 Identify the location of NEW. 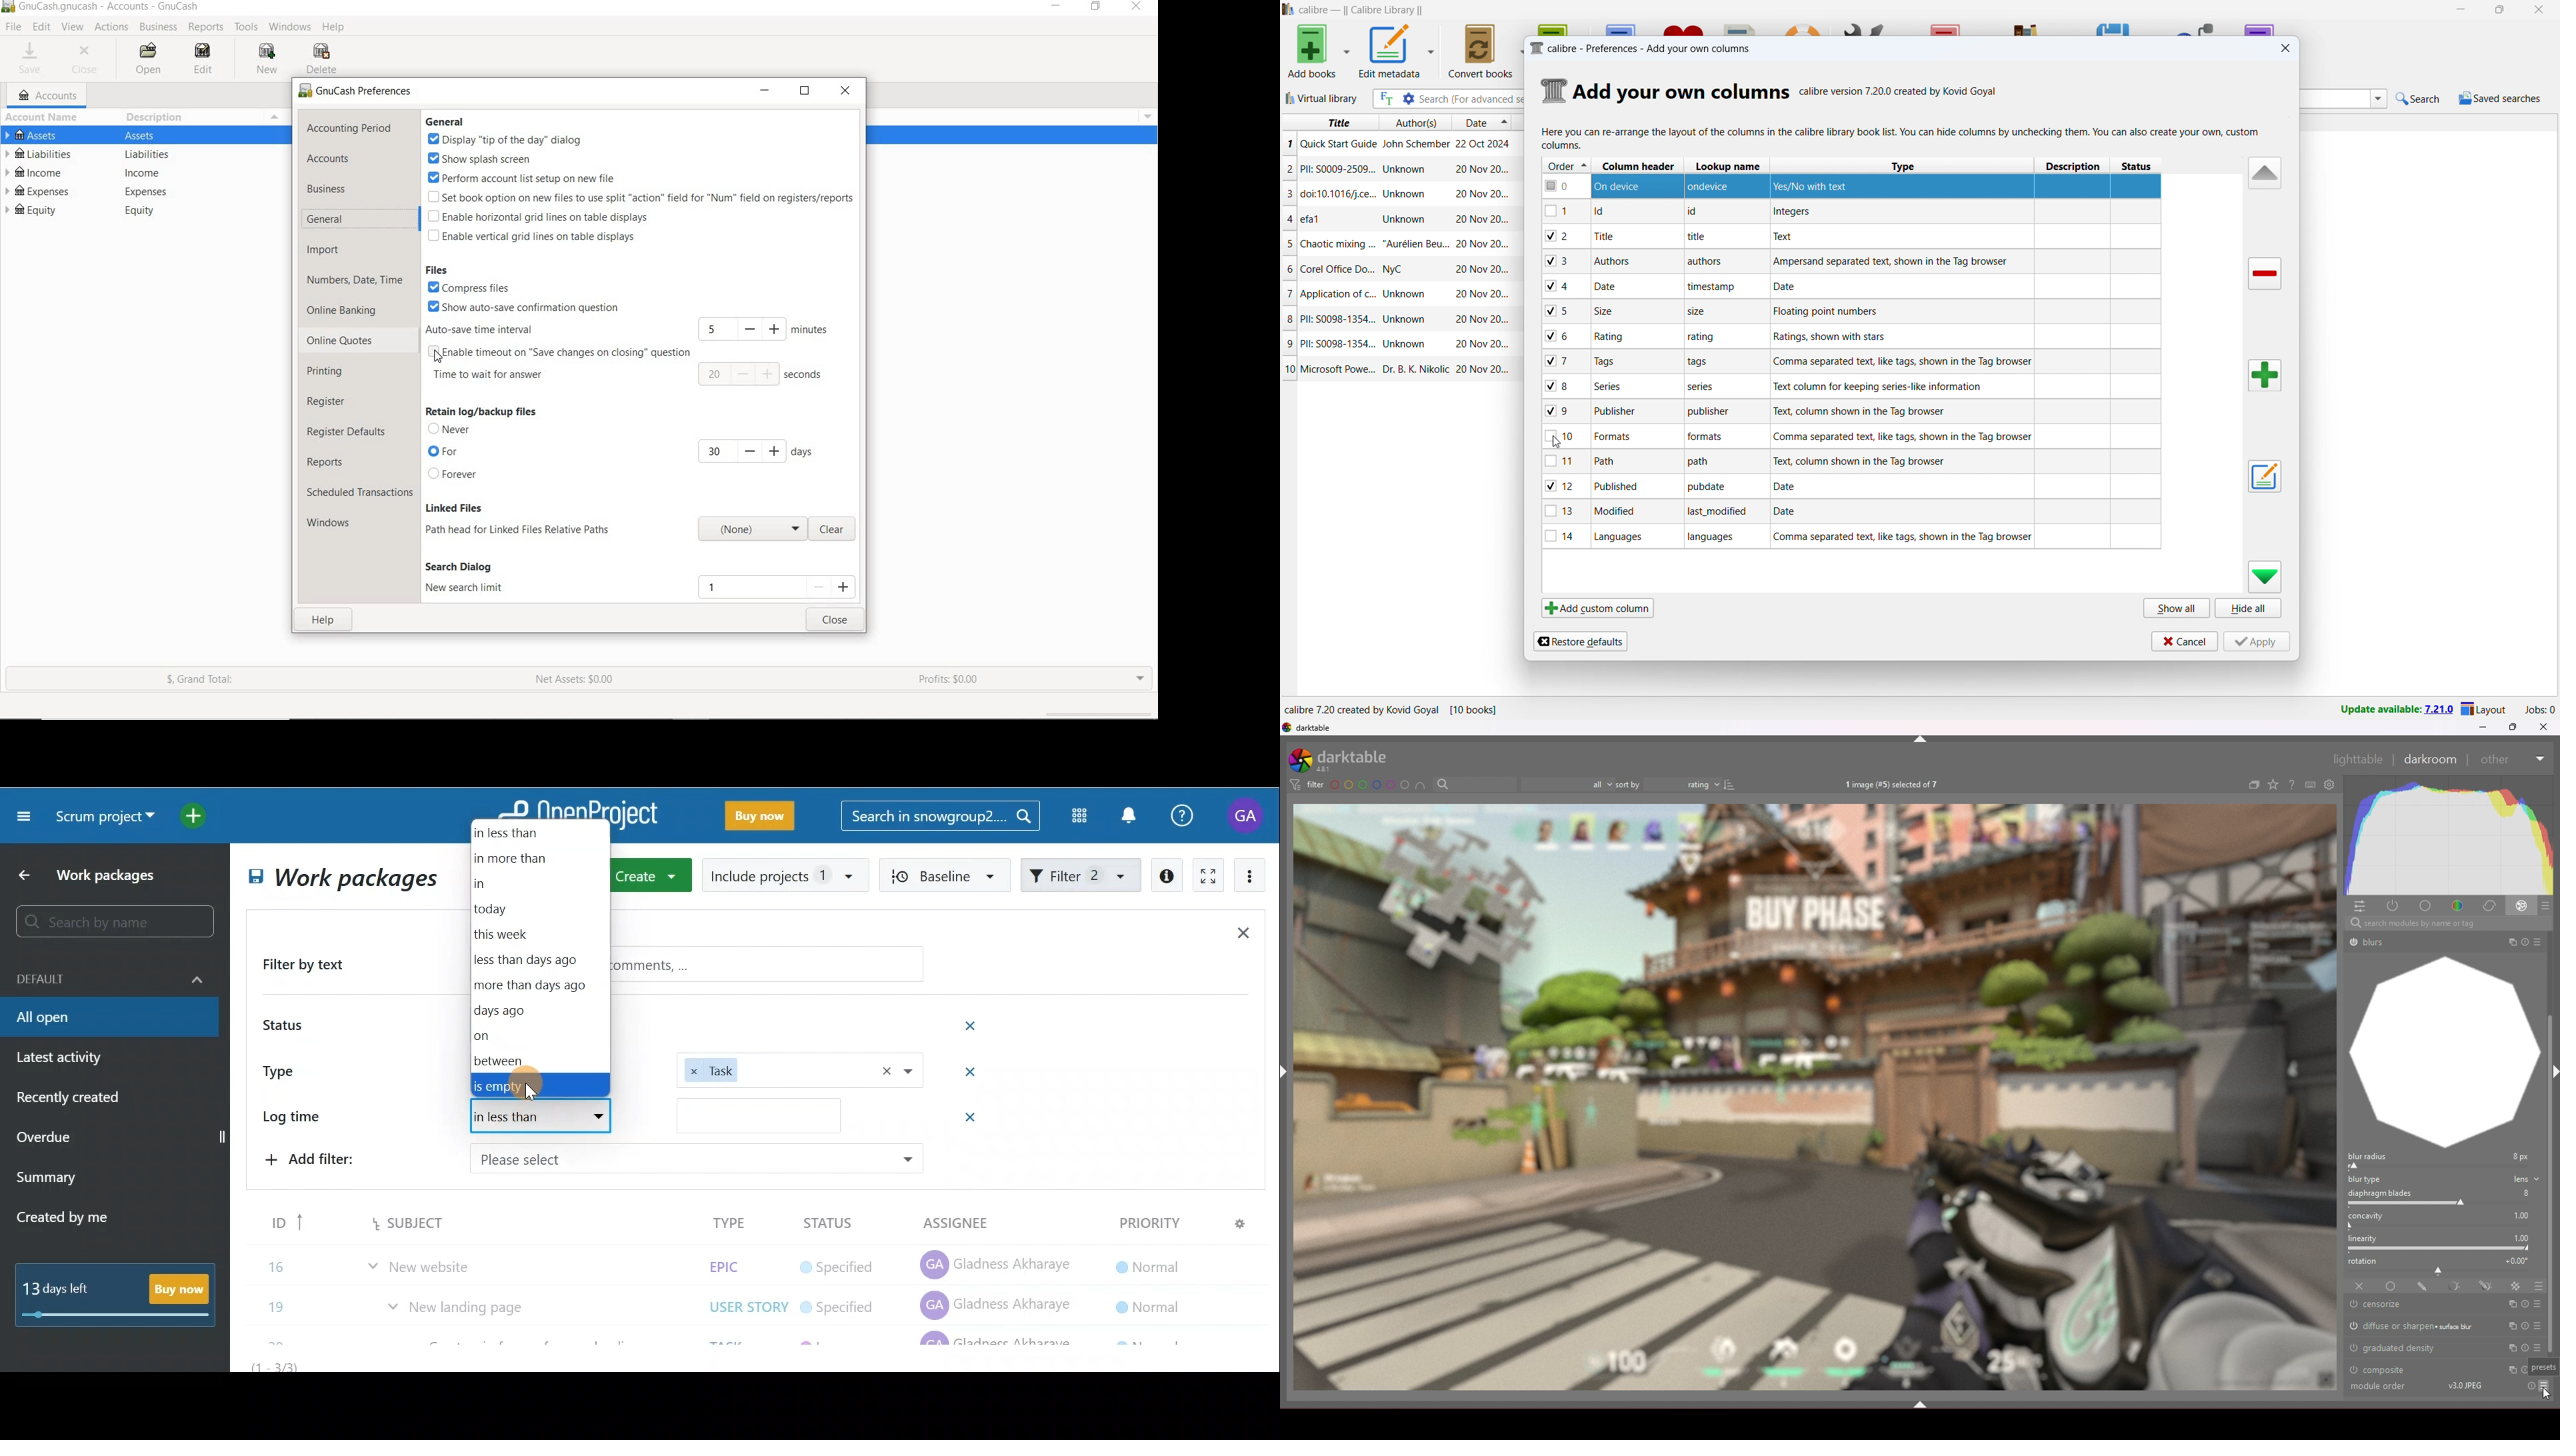
(270, 60).